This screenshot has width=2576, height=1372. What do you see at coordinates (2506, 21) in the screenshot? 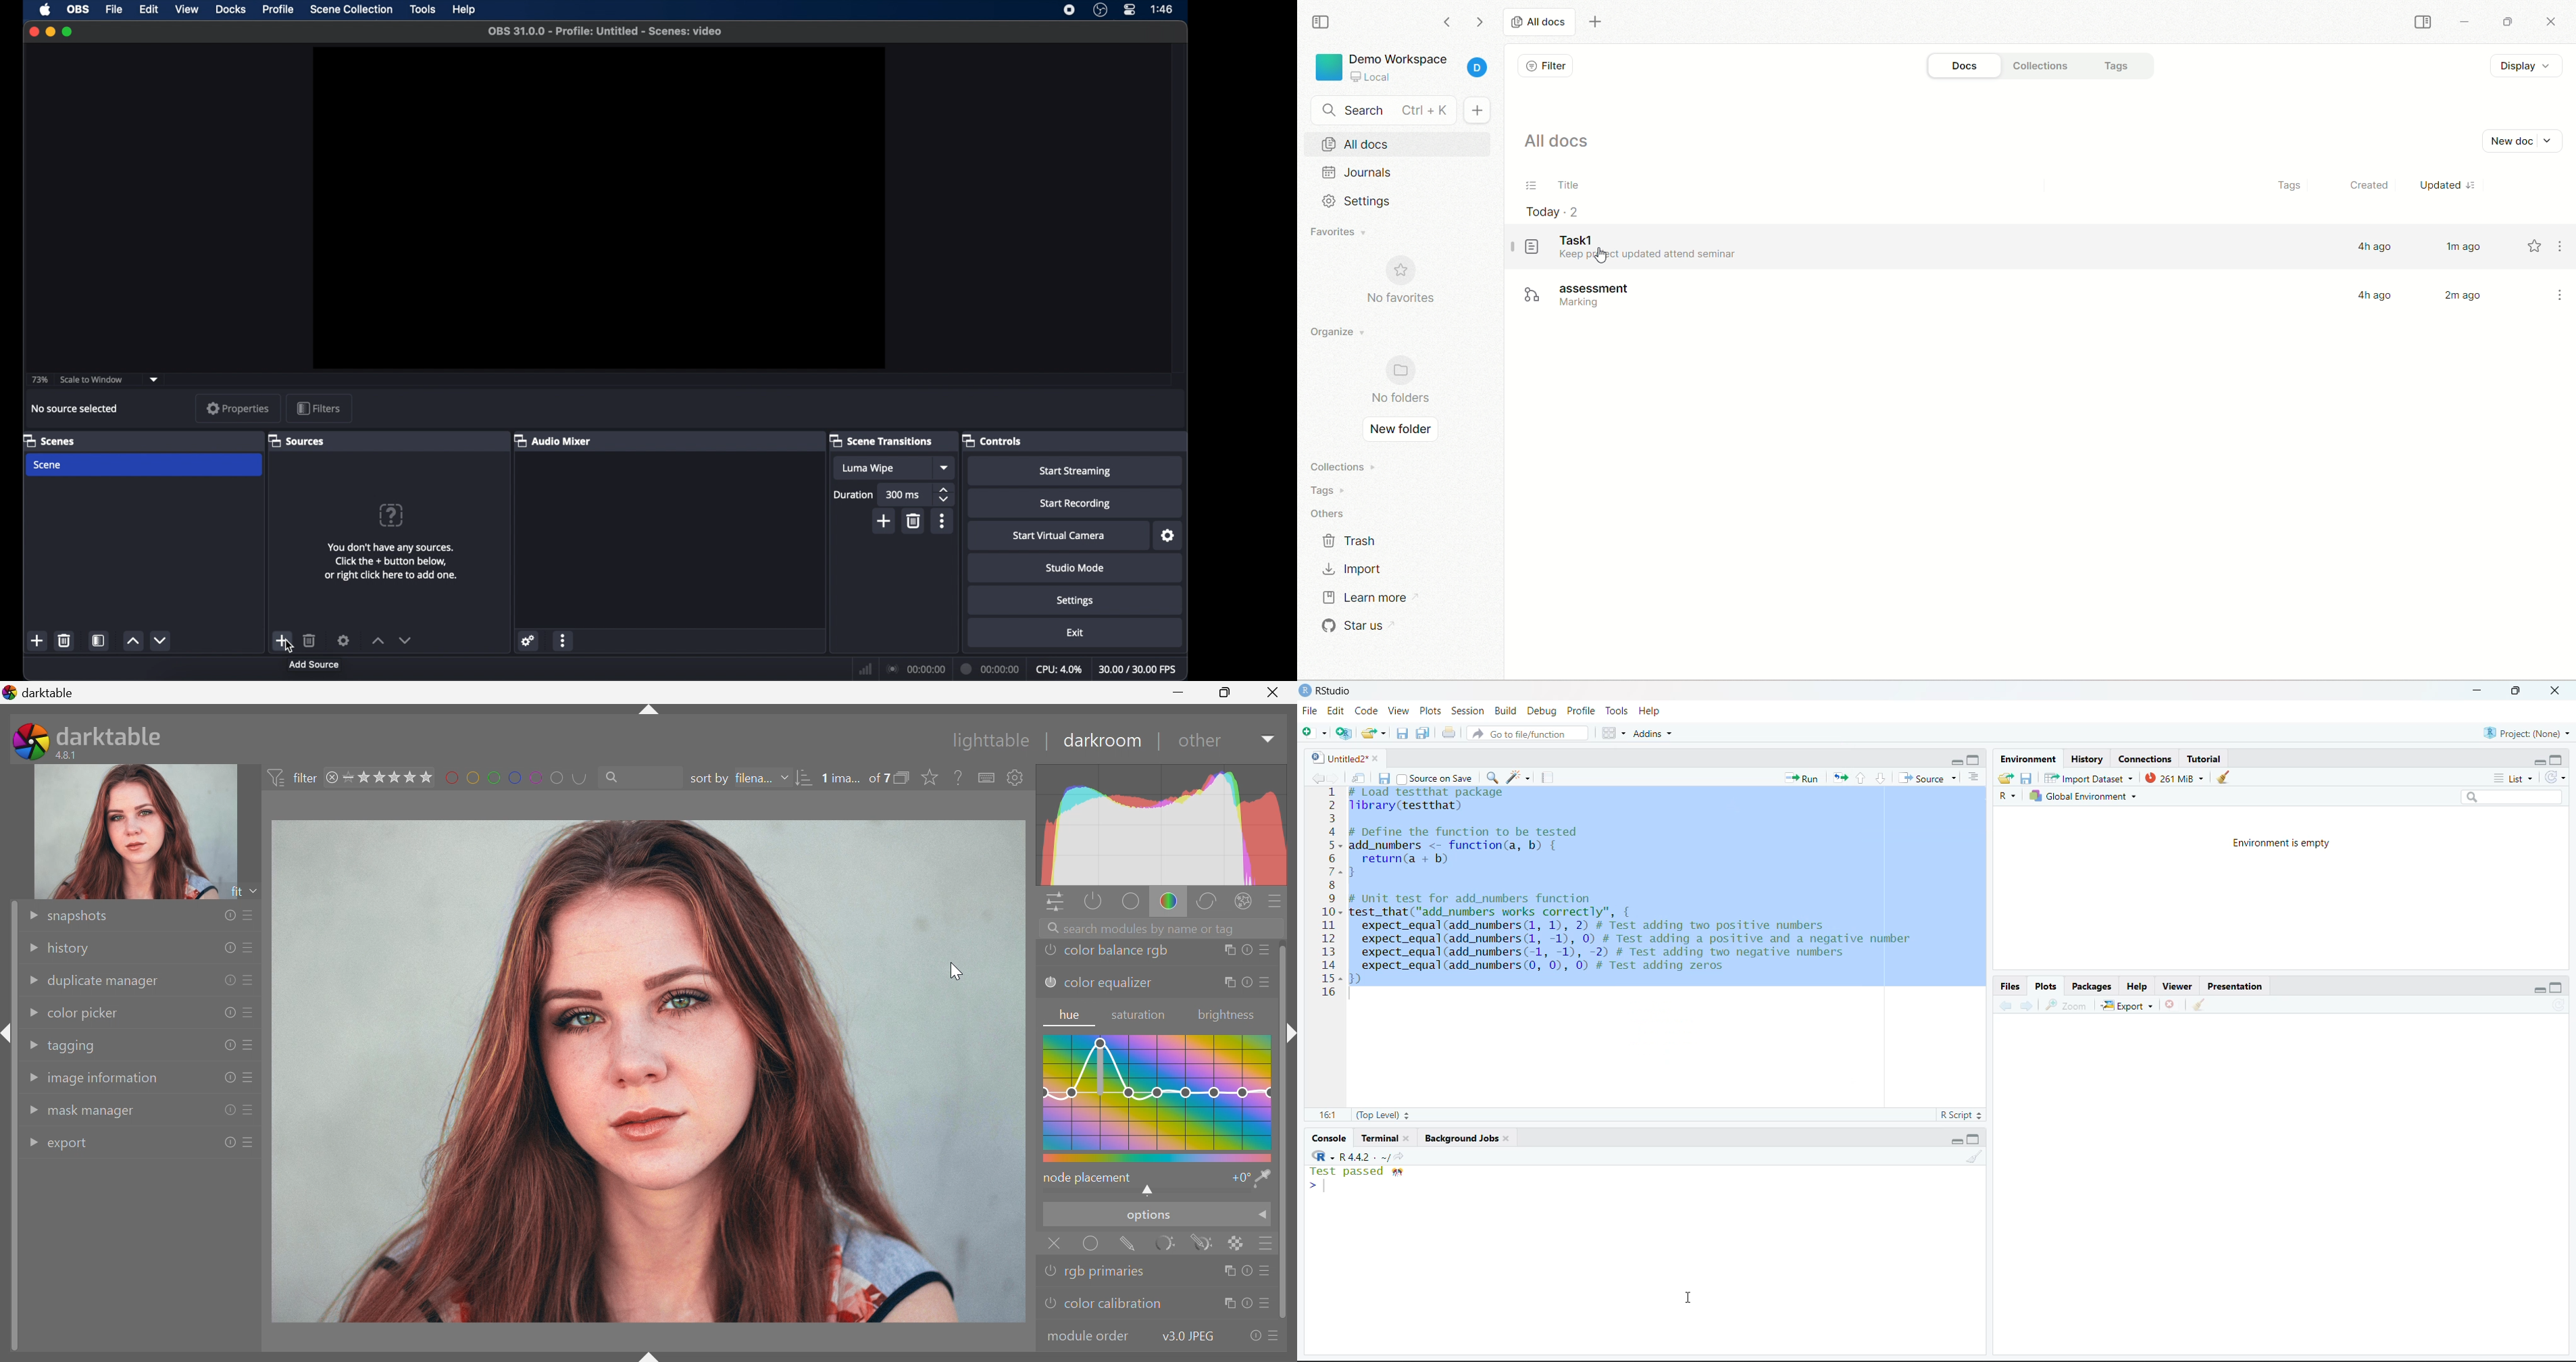
I see `maximize` at bounding box center [2506, 21].